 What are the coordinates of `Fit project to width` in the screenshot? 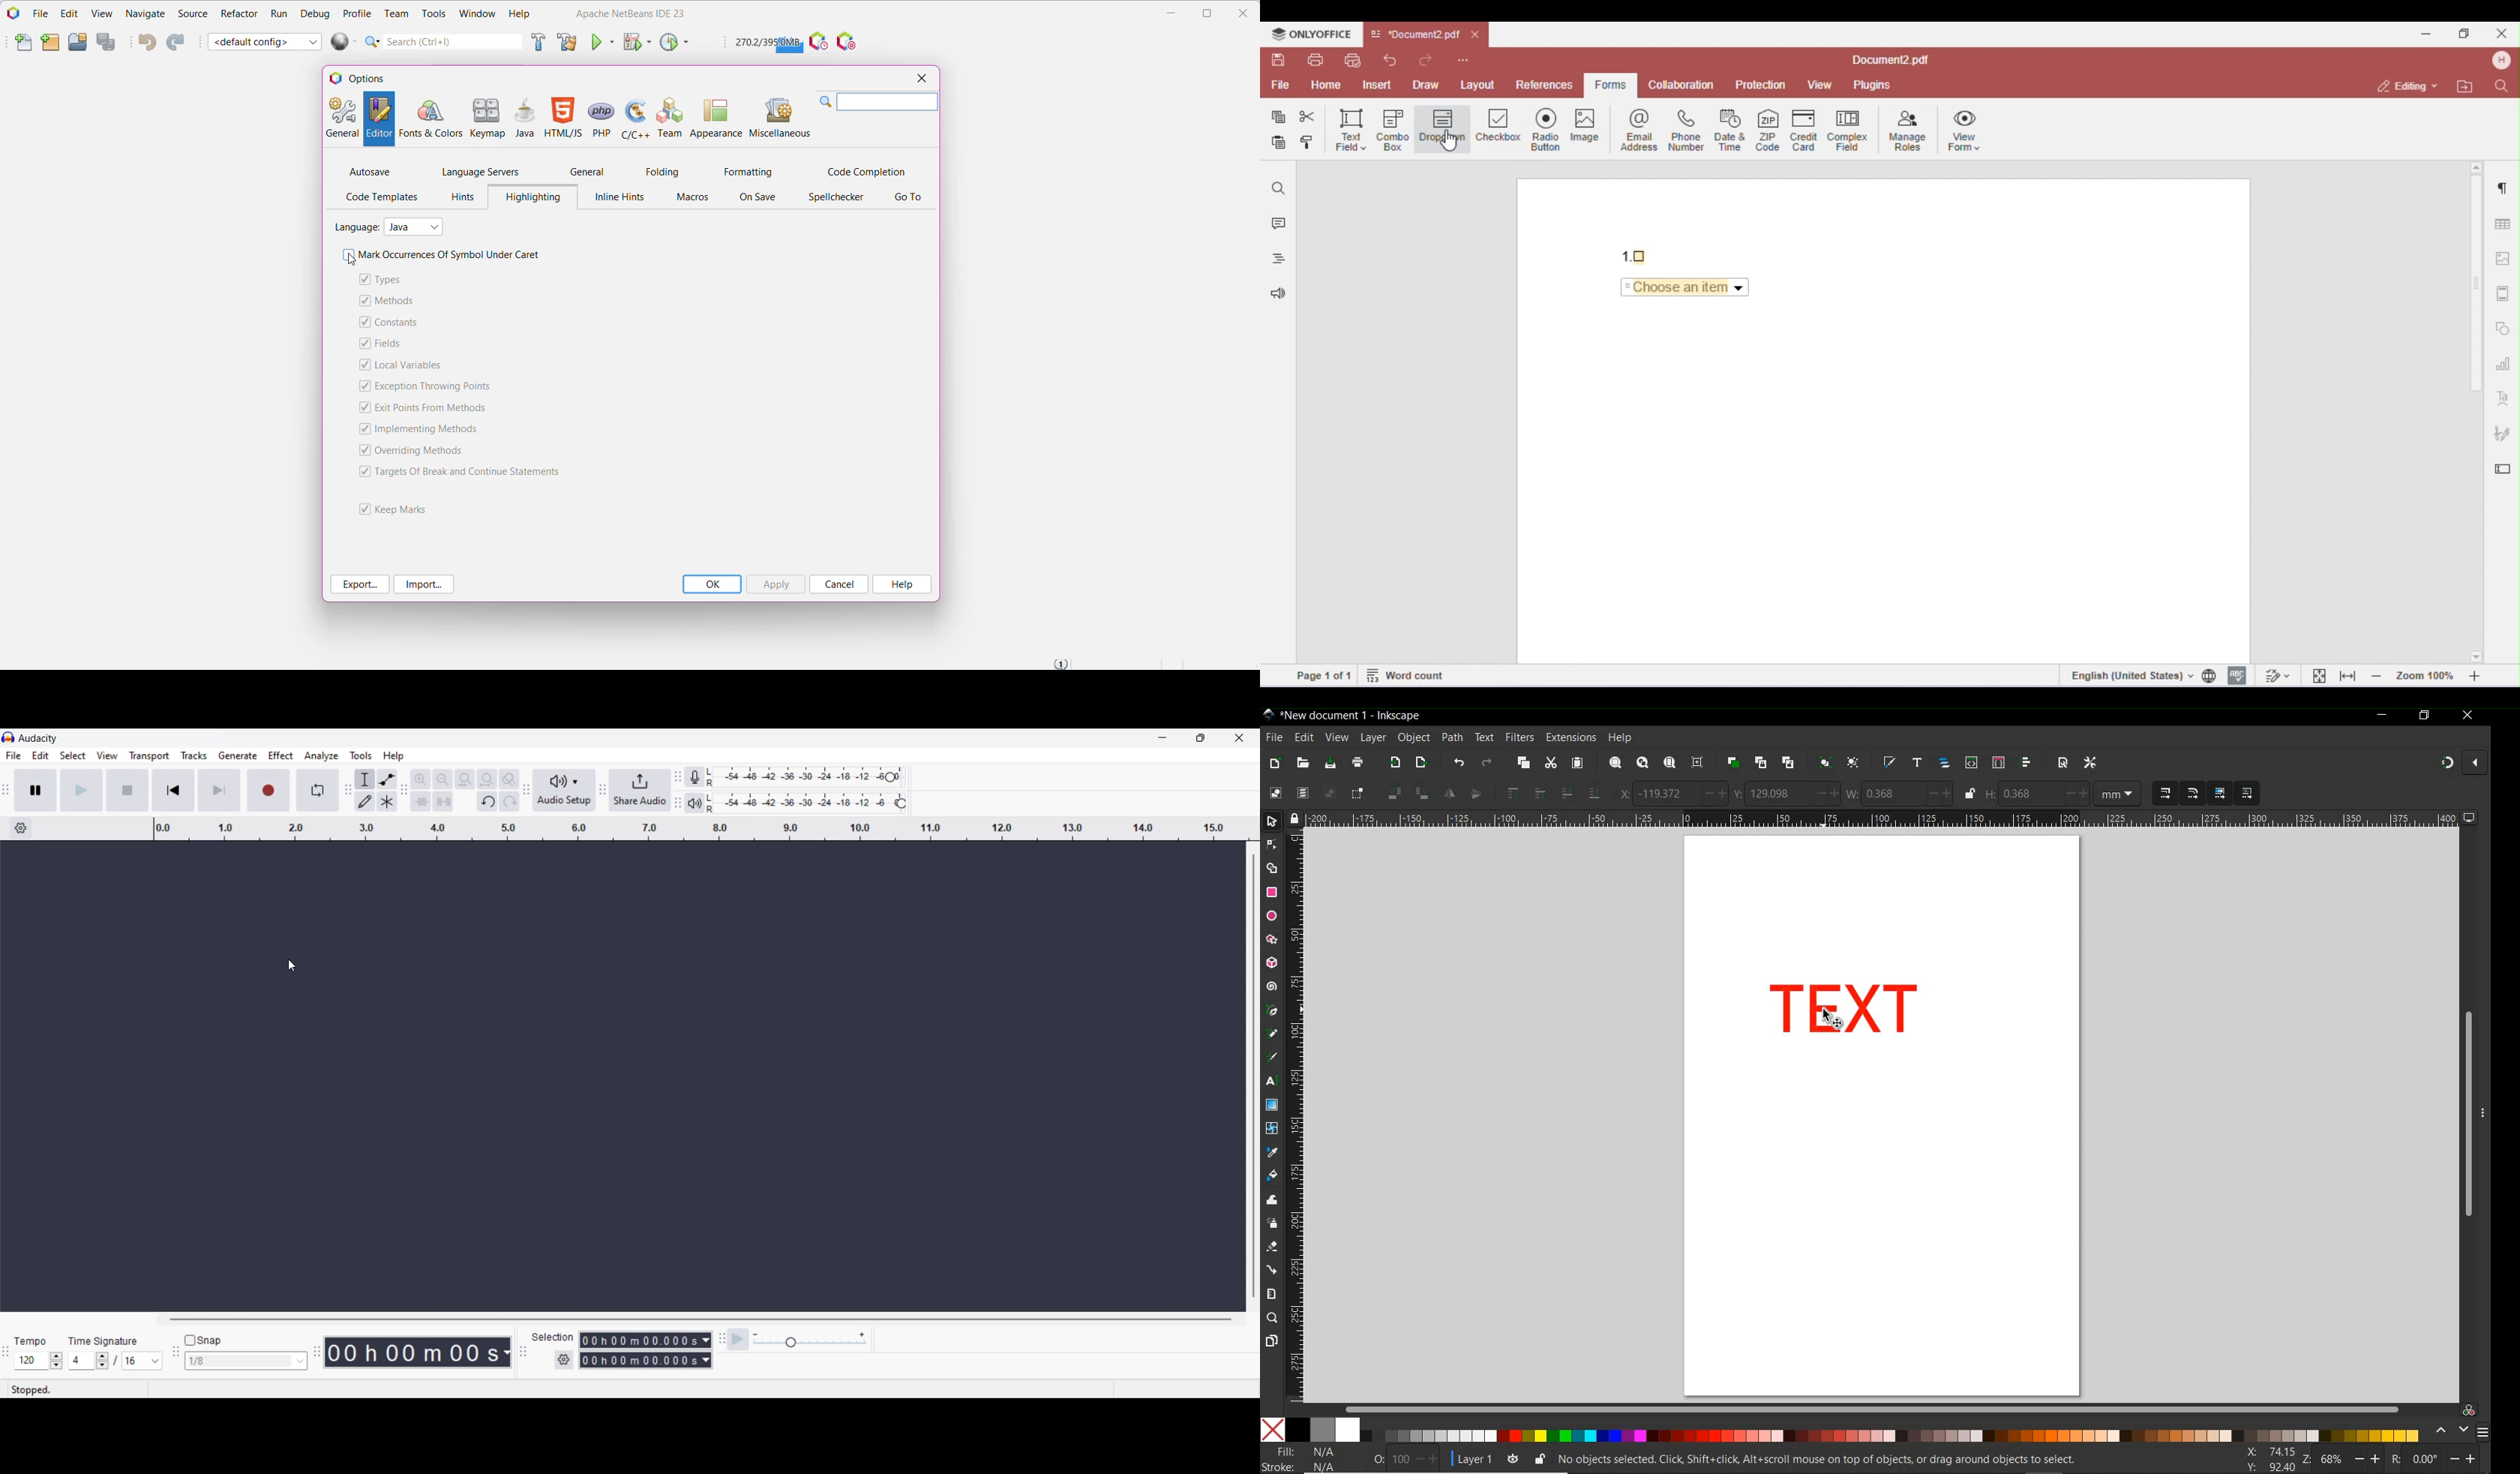 It's located at (488, 779).